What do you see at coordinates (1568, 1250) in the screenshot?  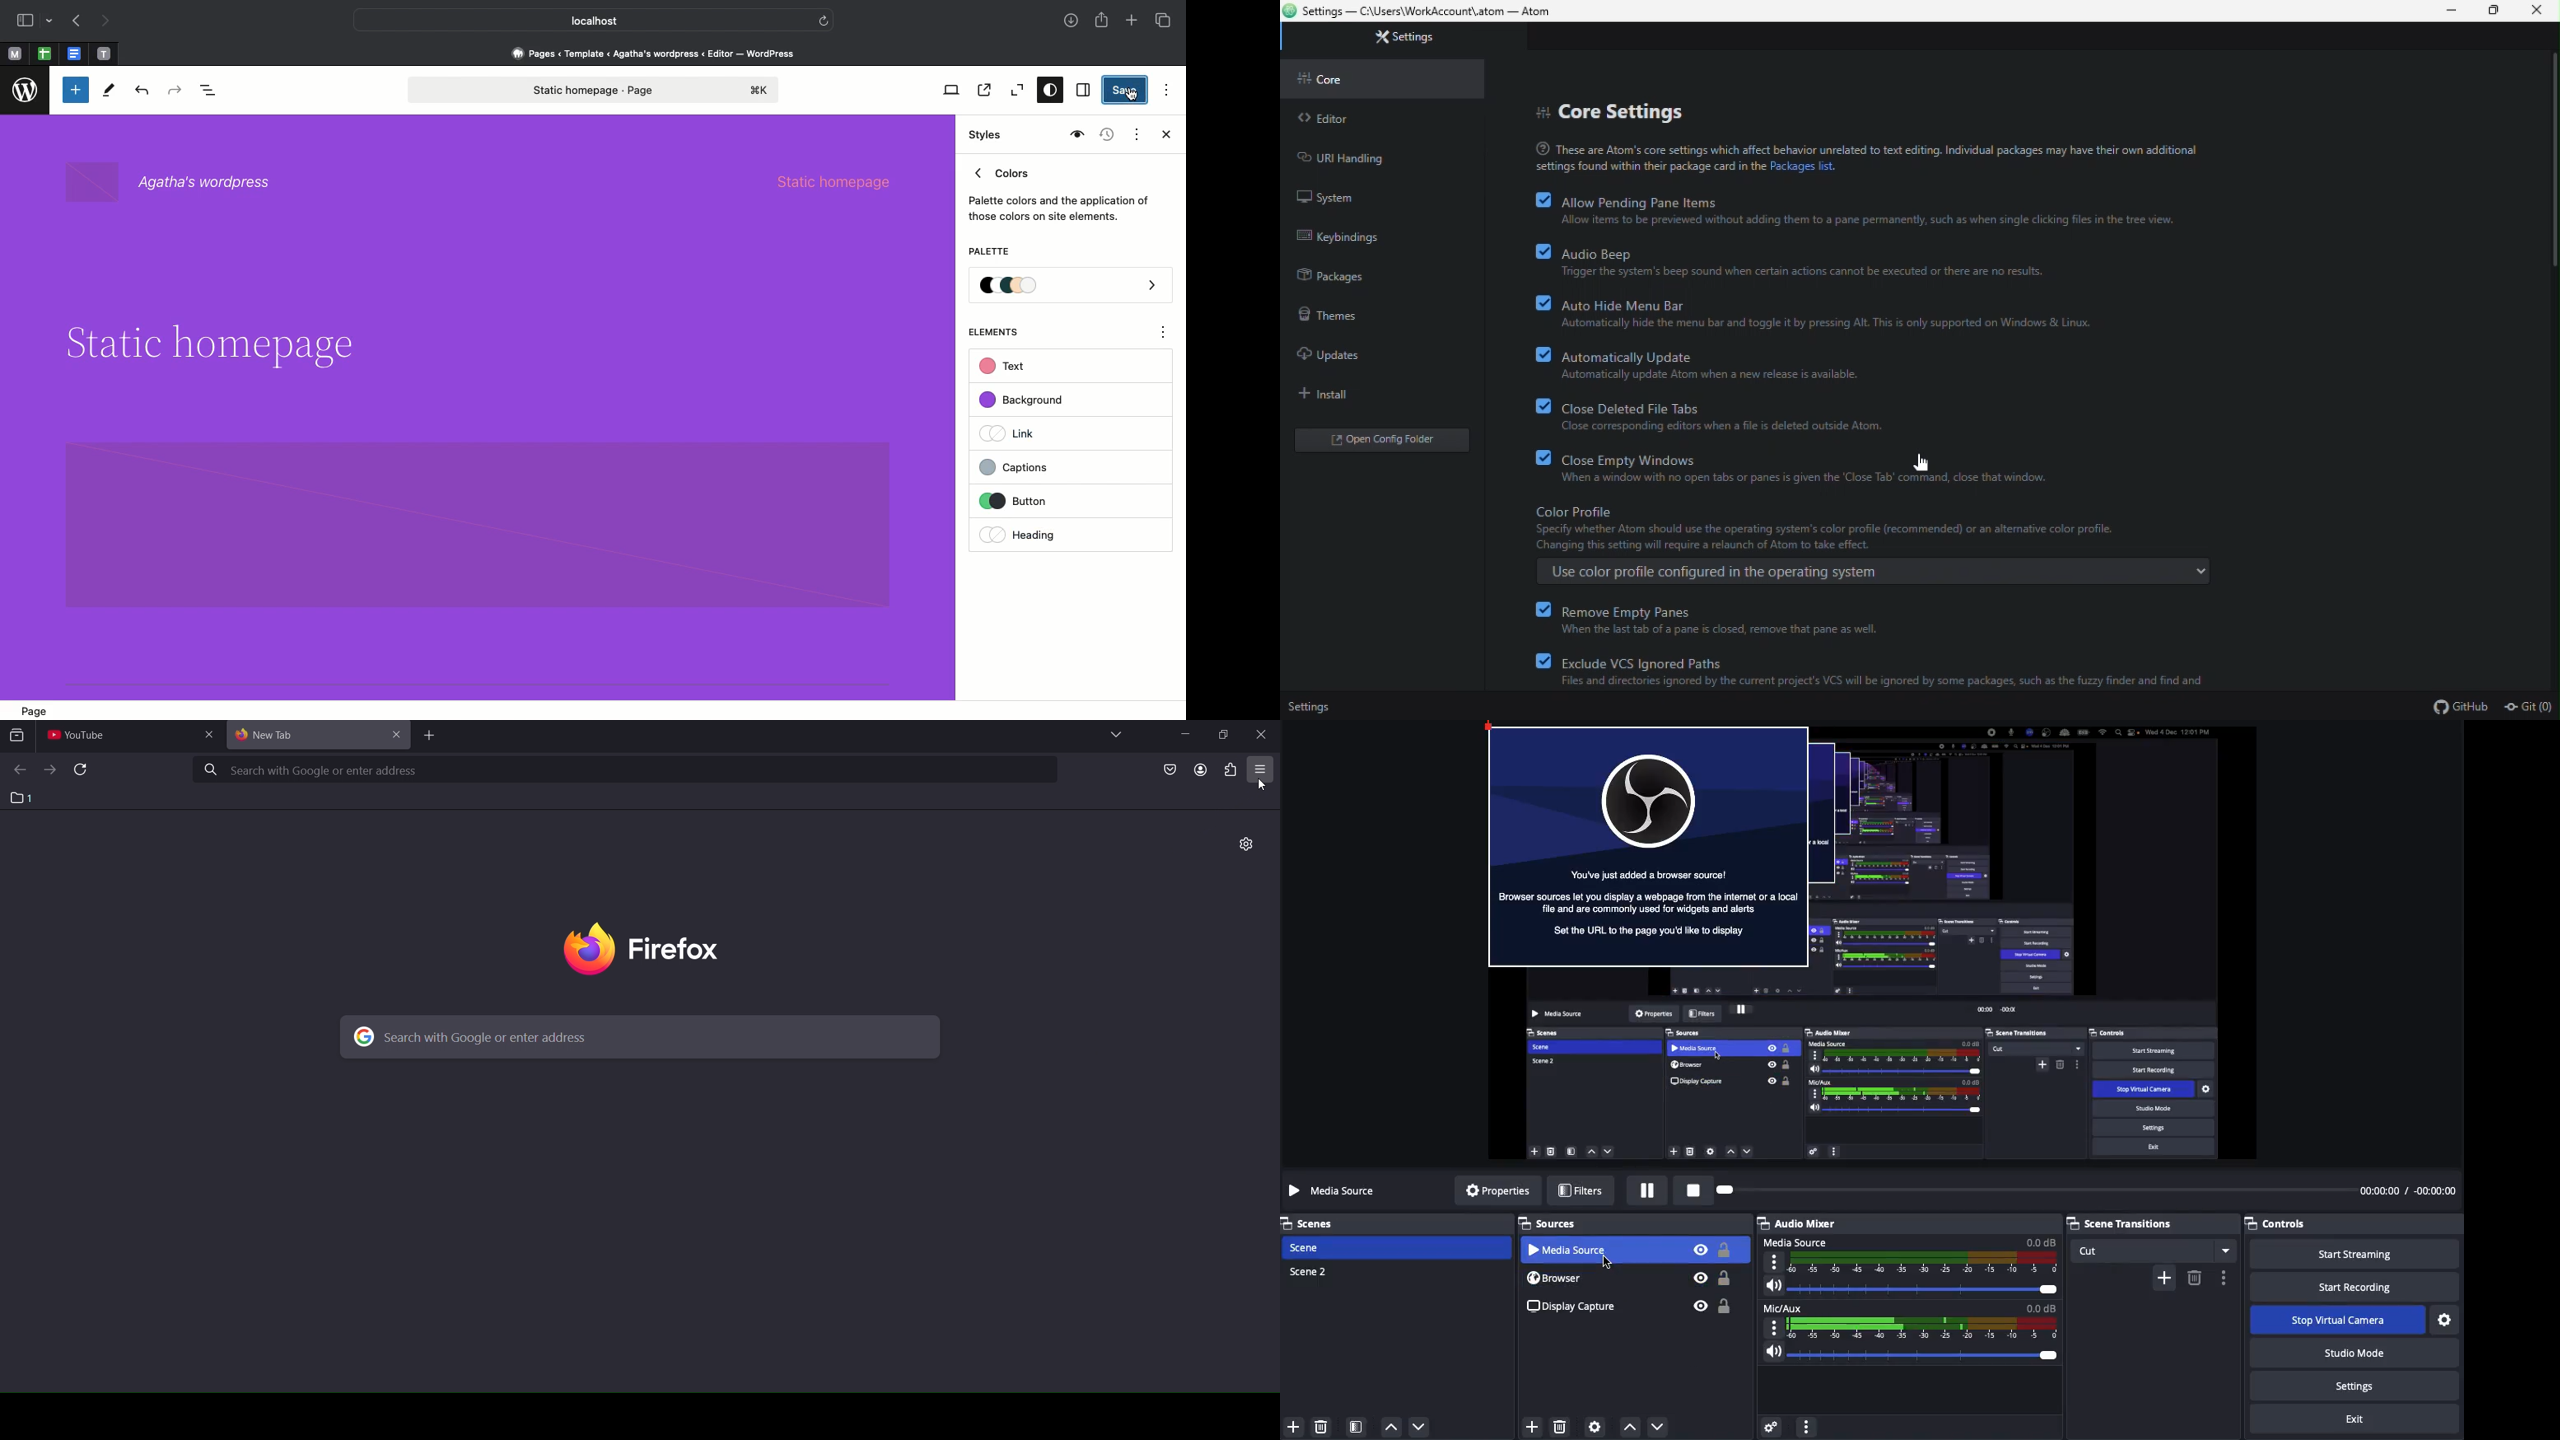 I see `Media source` at bounding box center [1568, 1250].